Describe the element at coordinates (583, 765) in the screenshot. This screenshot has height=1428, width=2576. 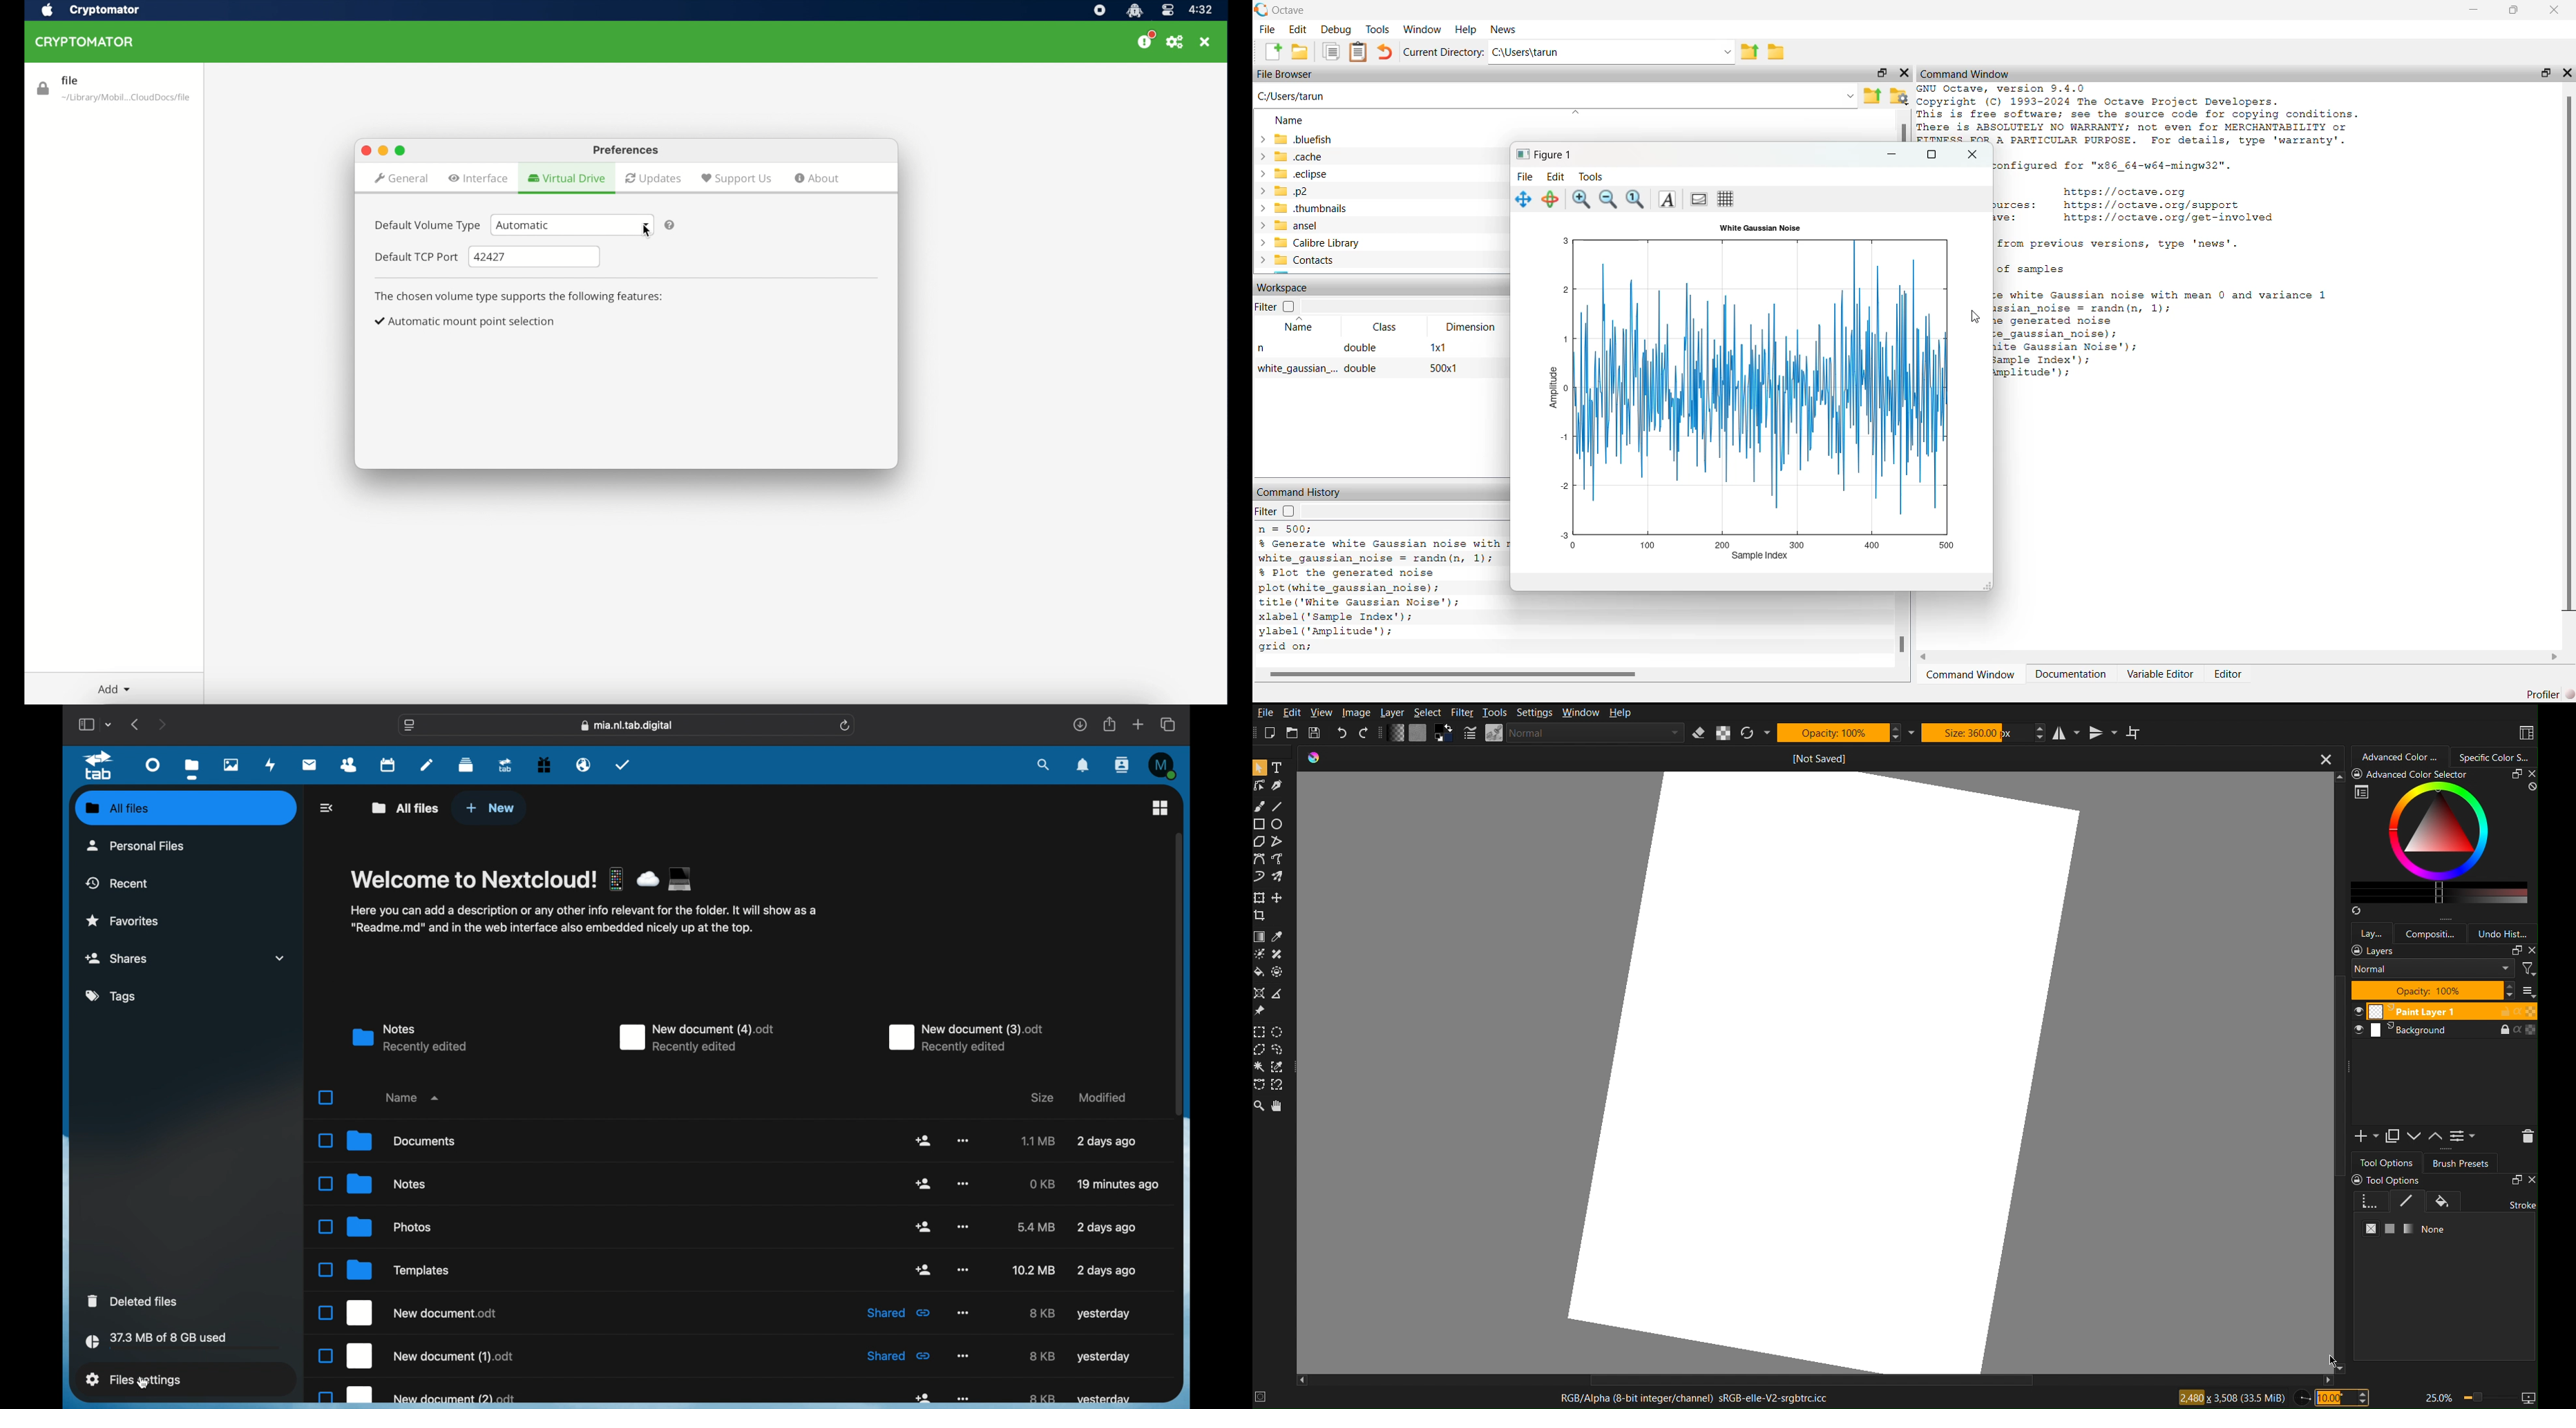
I see `email` at that location.